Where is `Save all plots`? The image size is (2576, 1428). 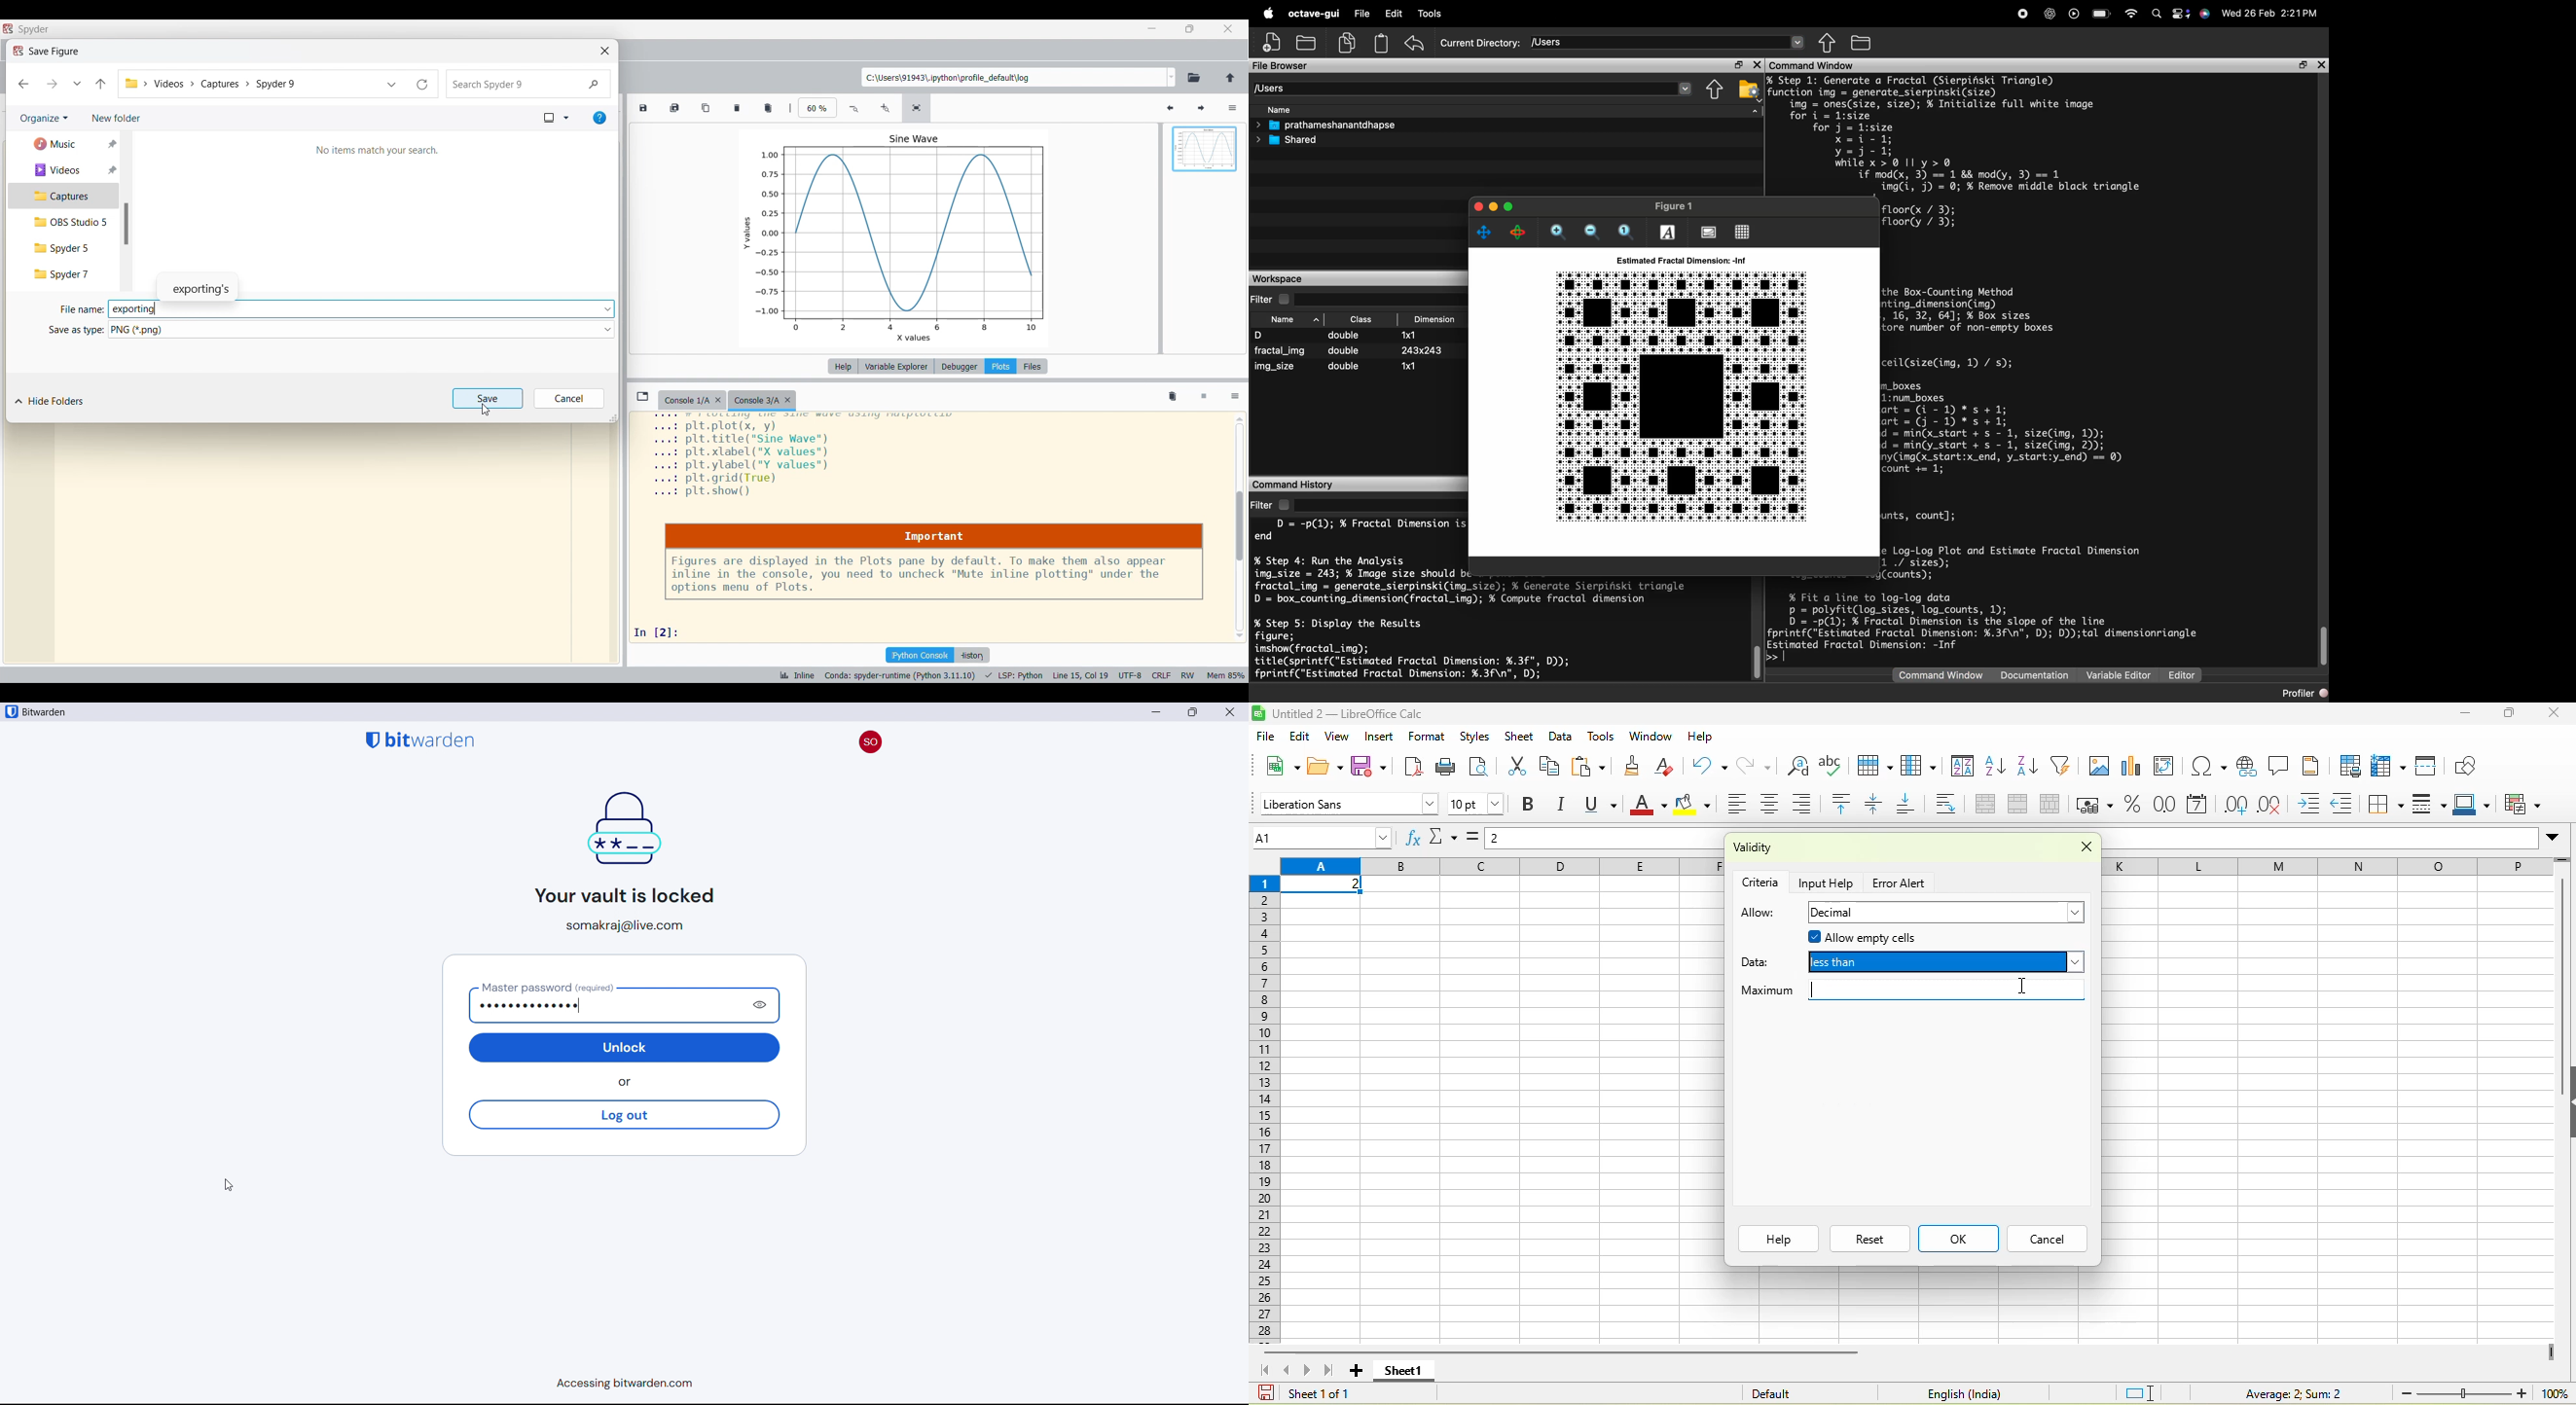 Save all plots is located at coordinates (675, 107).